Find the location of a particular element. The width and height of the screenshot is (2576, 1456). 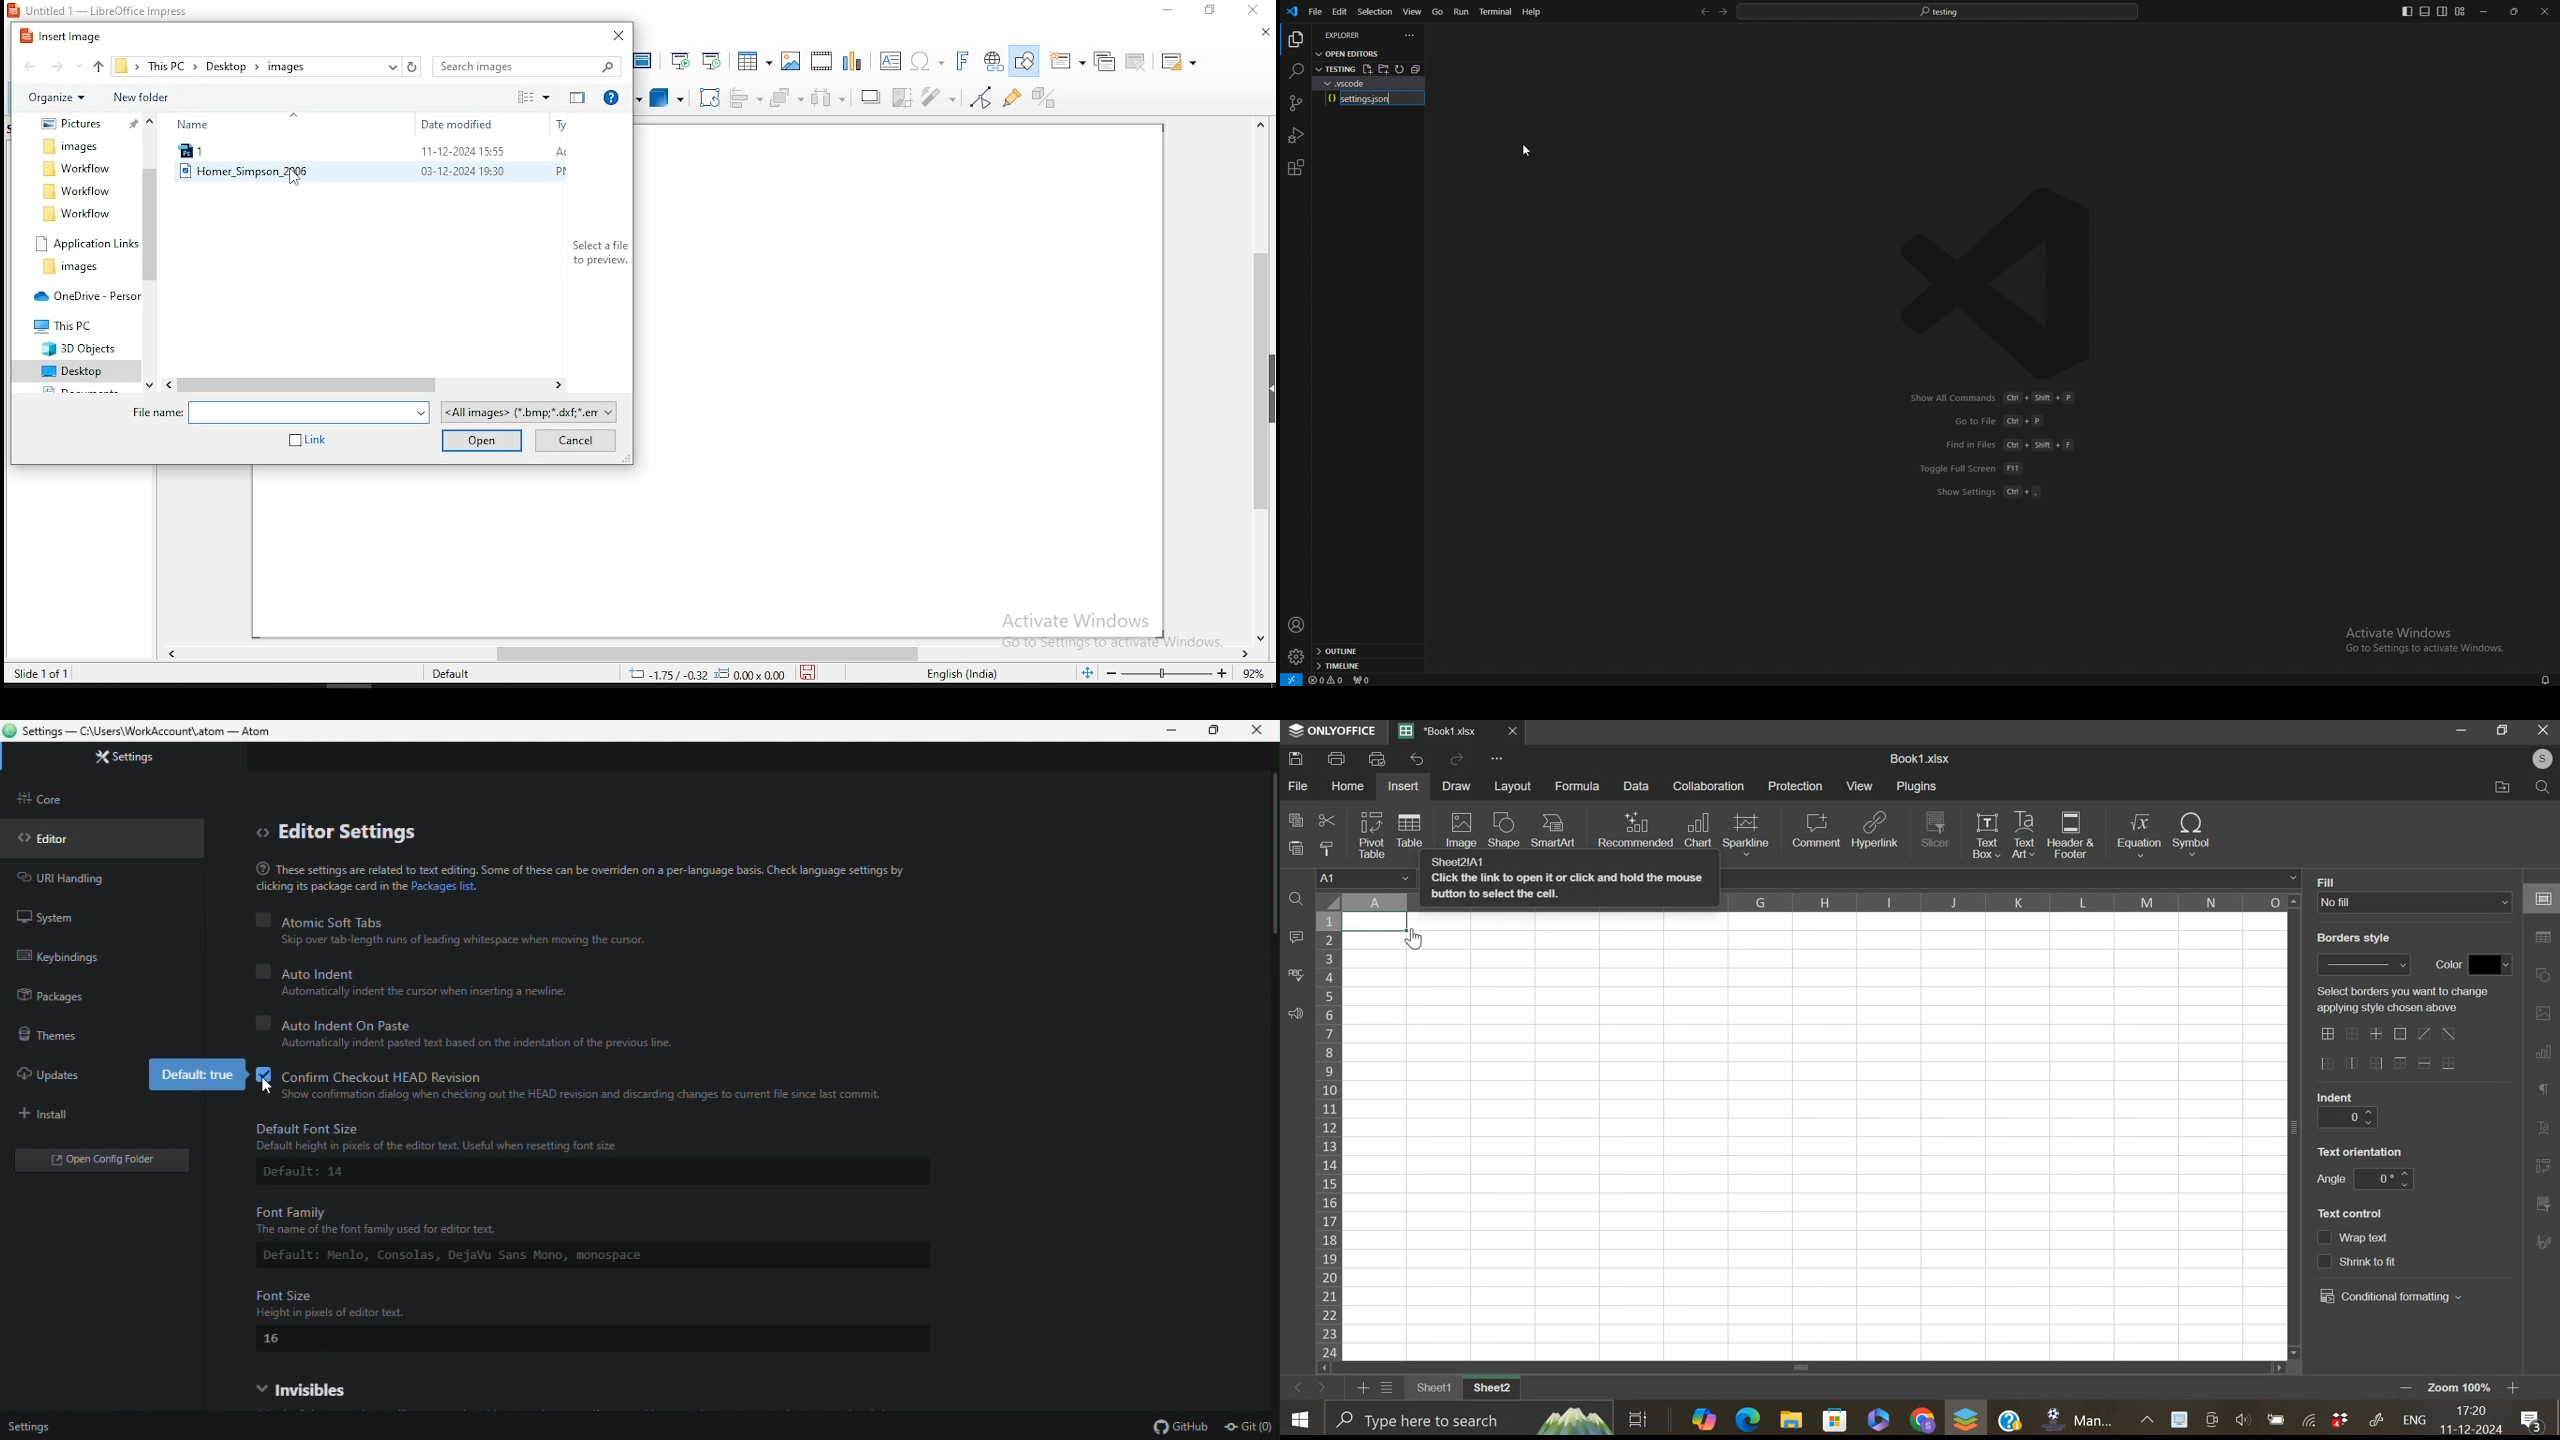

fit slide to current window is located at coordinates (1086, 673).